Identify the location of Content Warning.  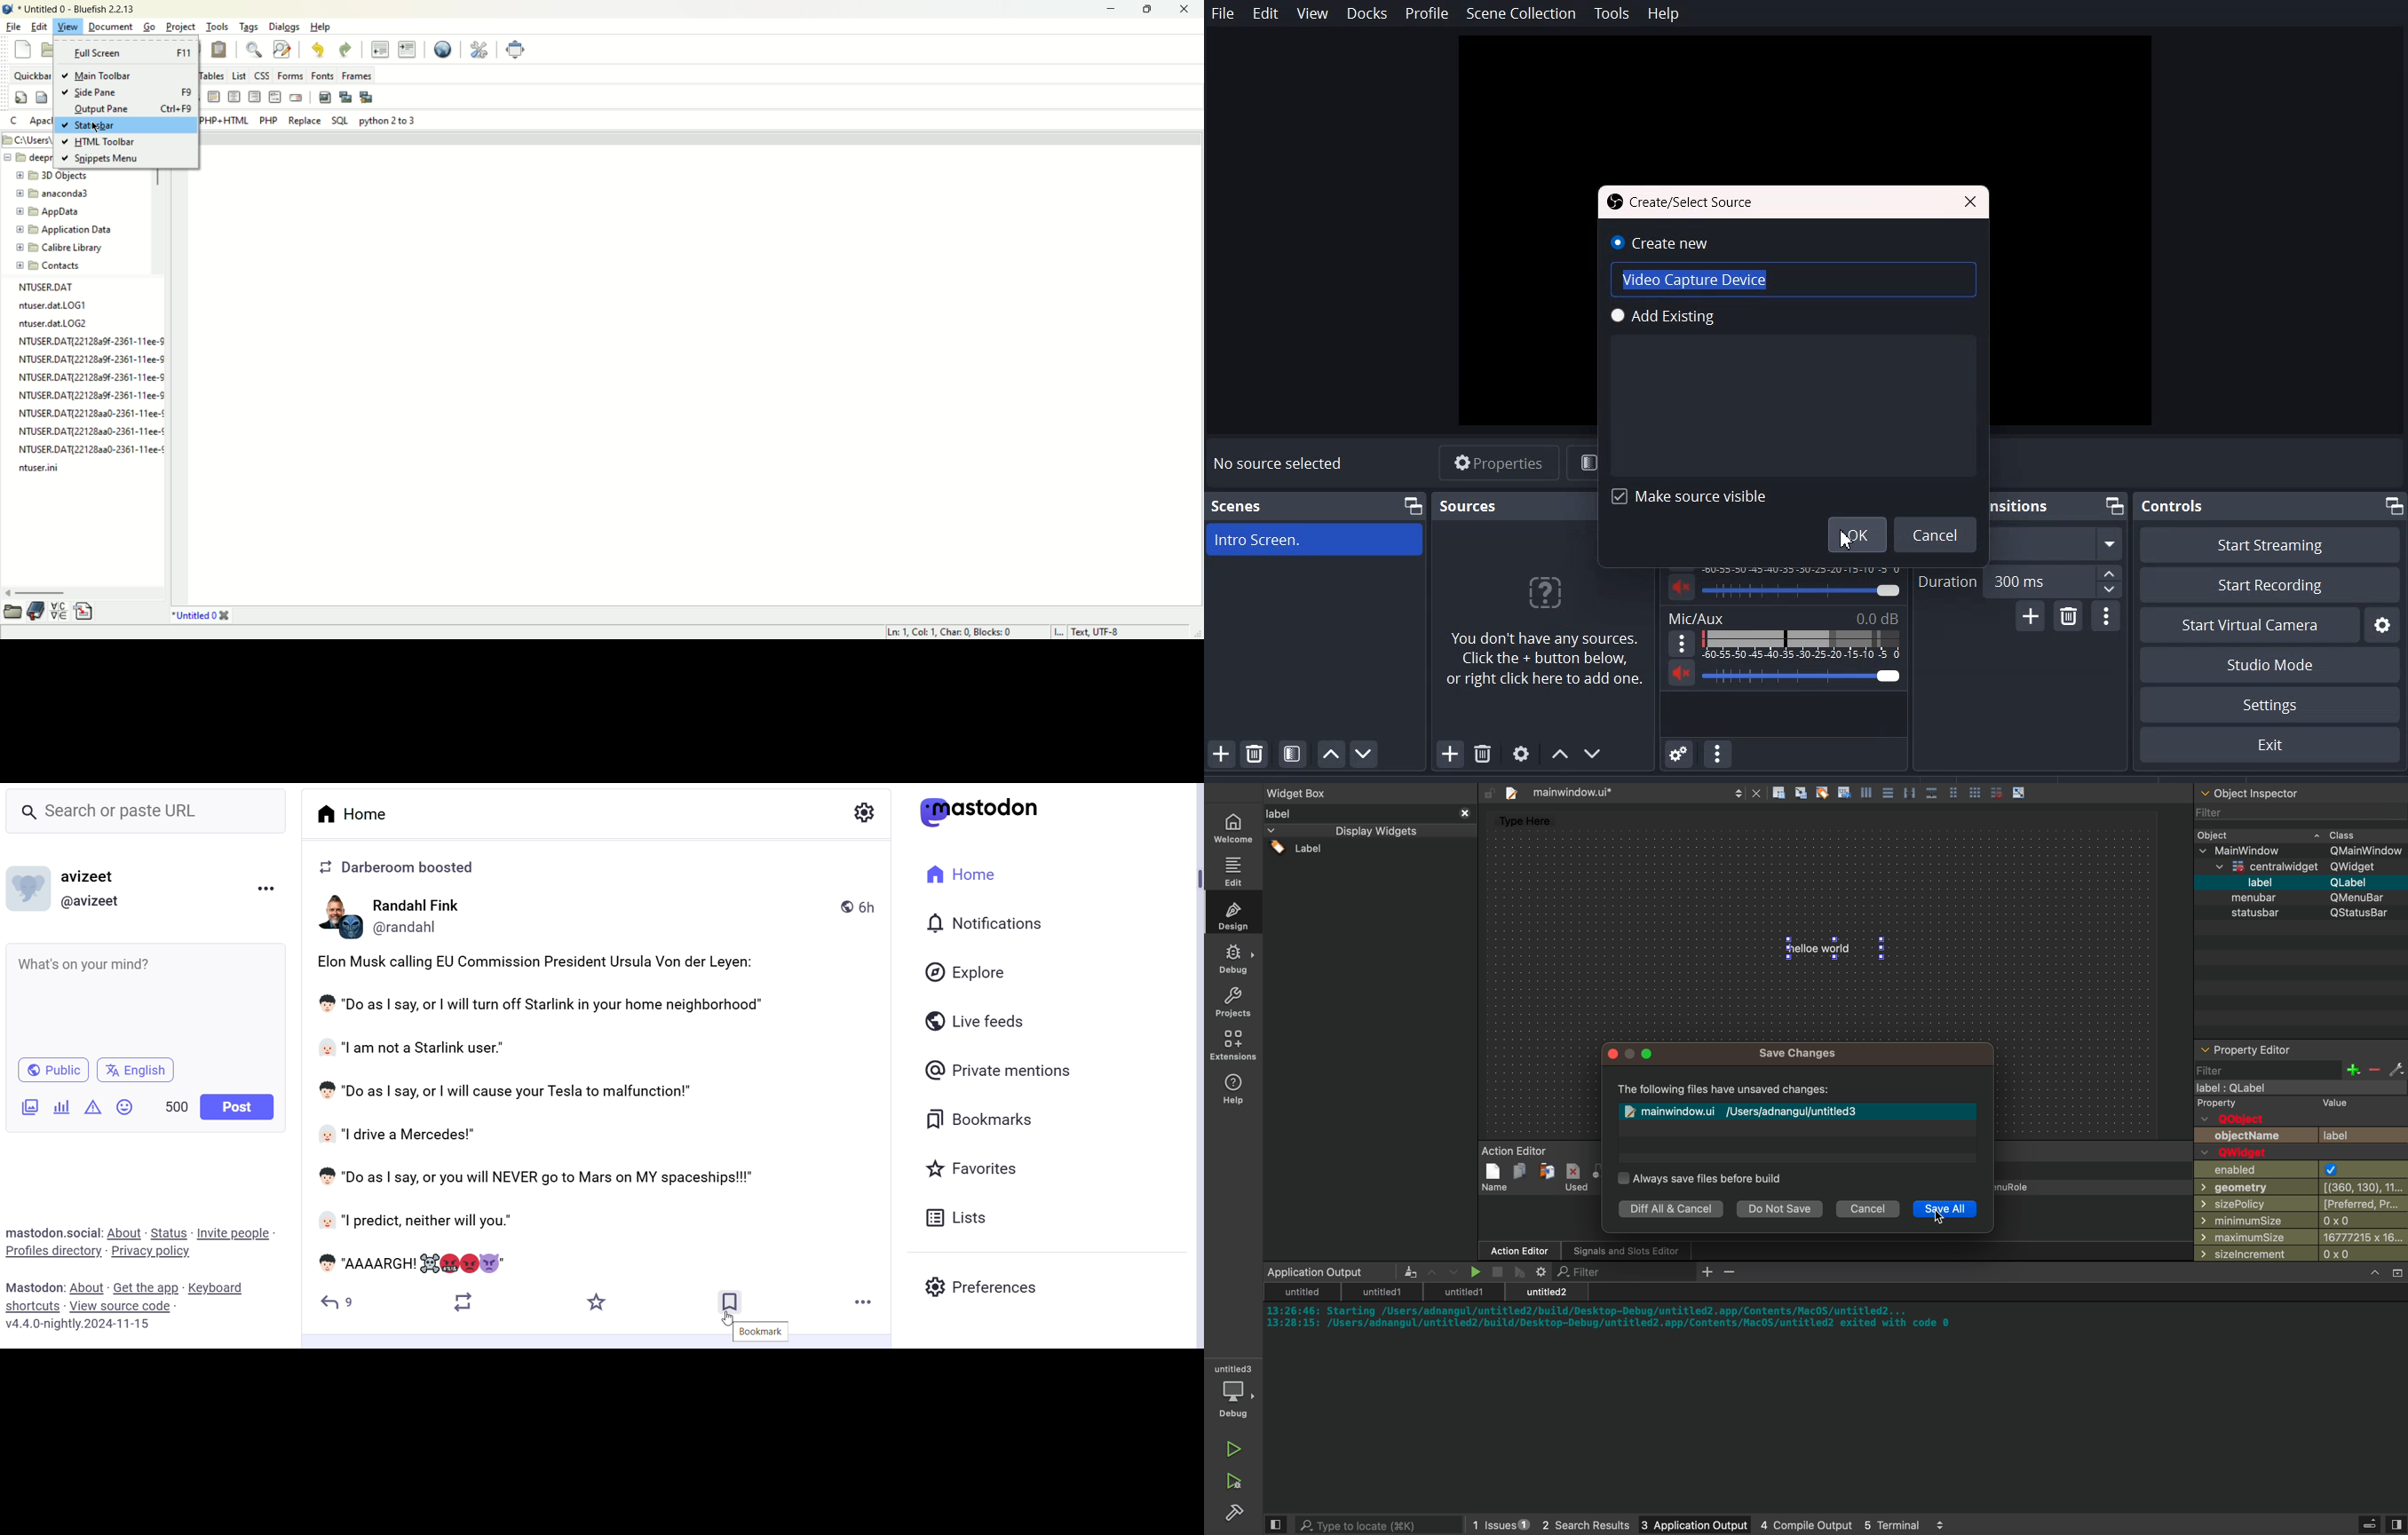
(92, 1108).